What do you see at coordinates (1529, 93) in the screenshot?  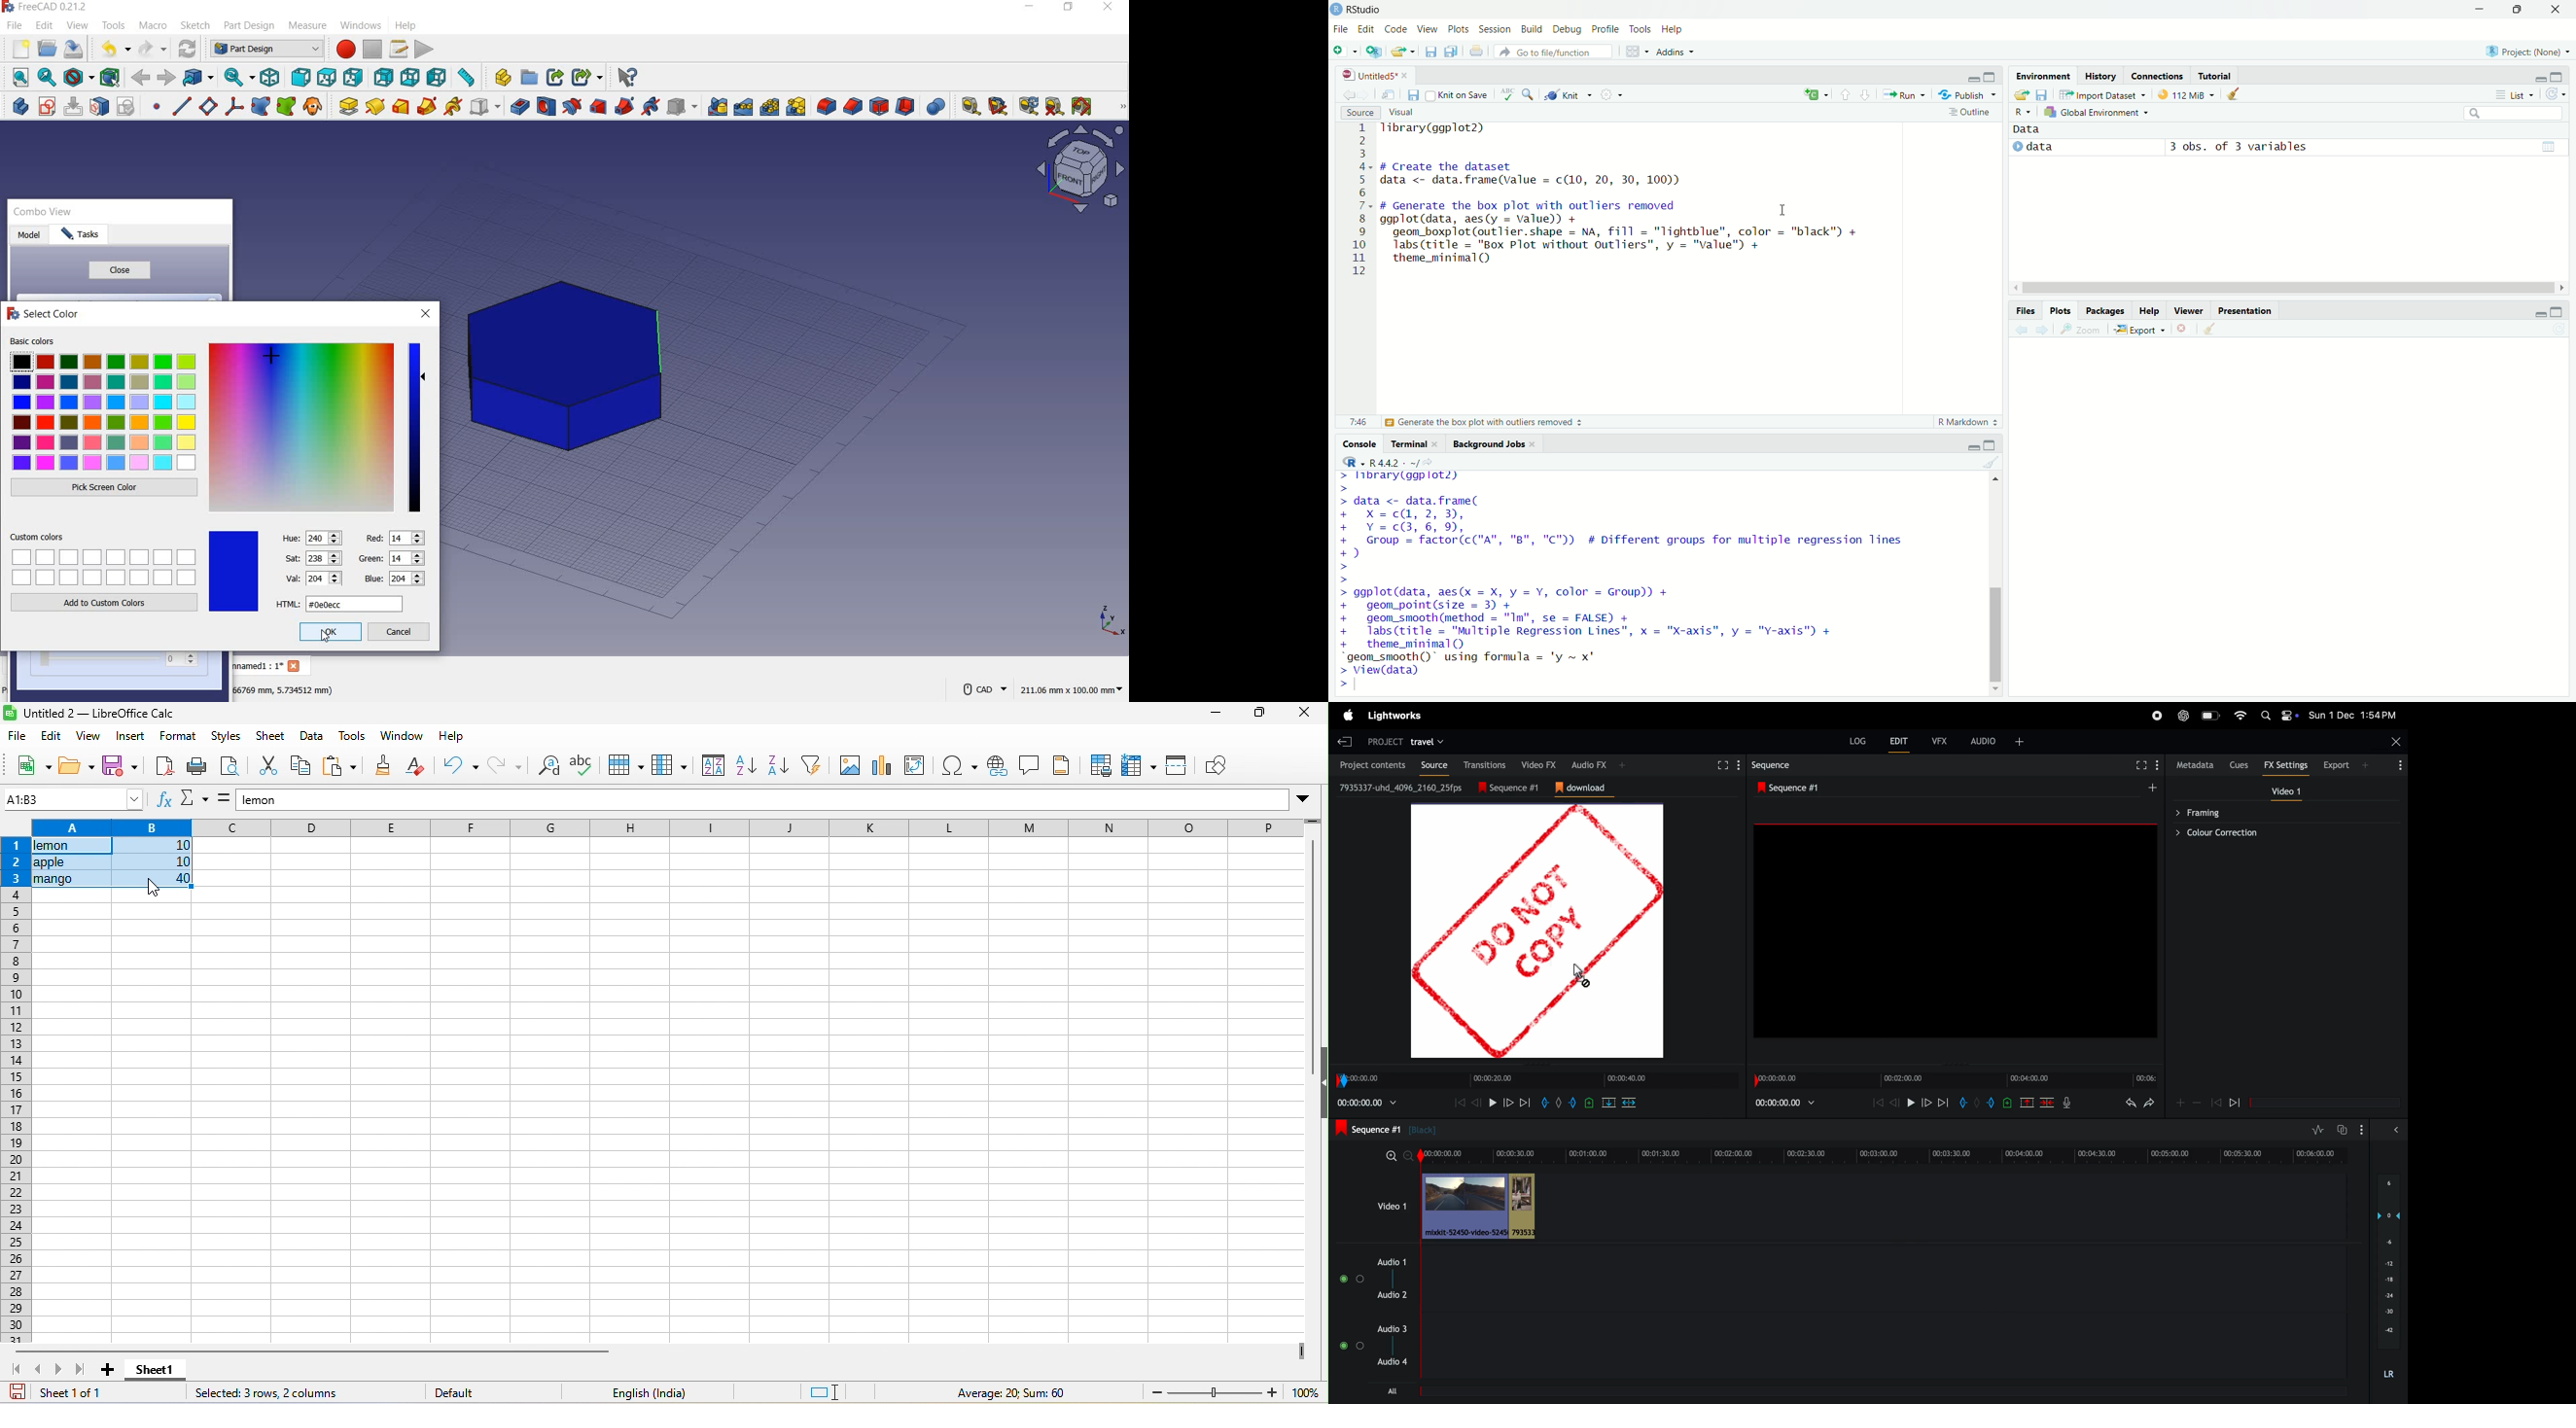 I see `zoom` at bounding box center [1529, 93].